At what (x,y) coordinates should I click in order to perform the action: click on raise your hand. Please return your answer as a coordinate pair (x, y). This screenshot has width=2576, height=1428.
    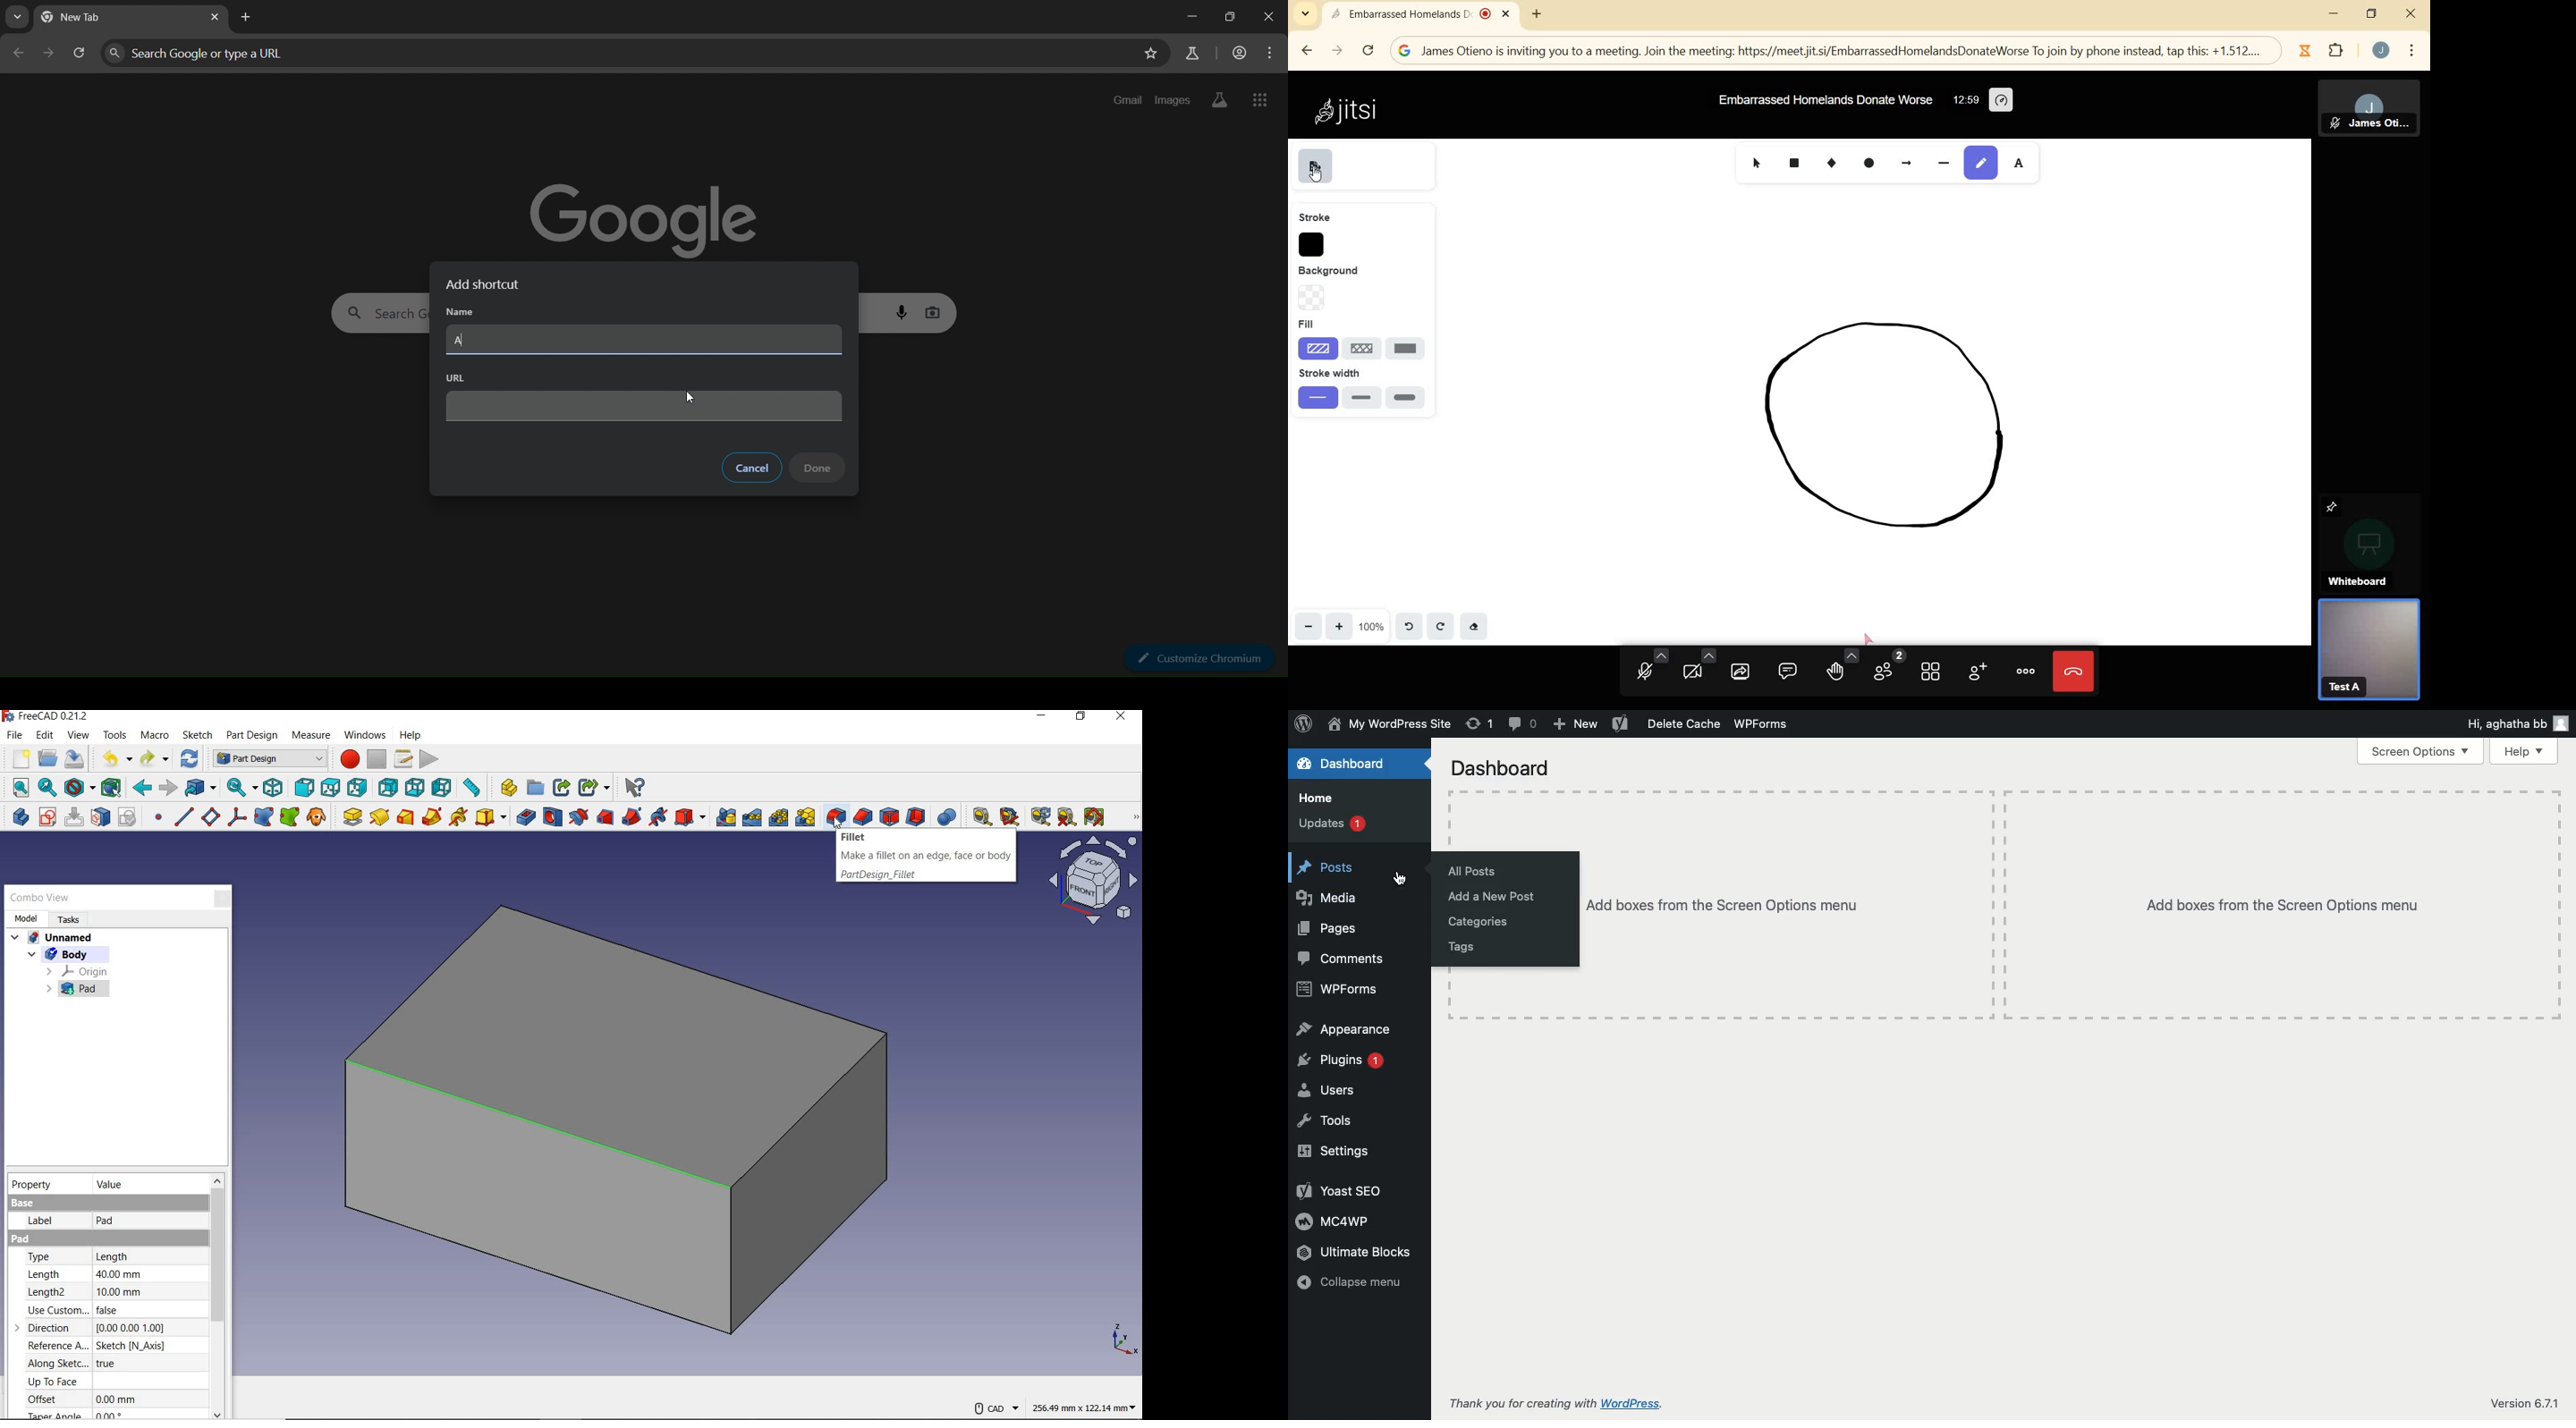
    Looking at the image, I should click on (1842, 669).